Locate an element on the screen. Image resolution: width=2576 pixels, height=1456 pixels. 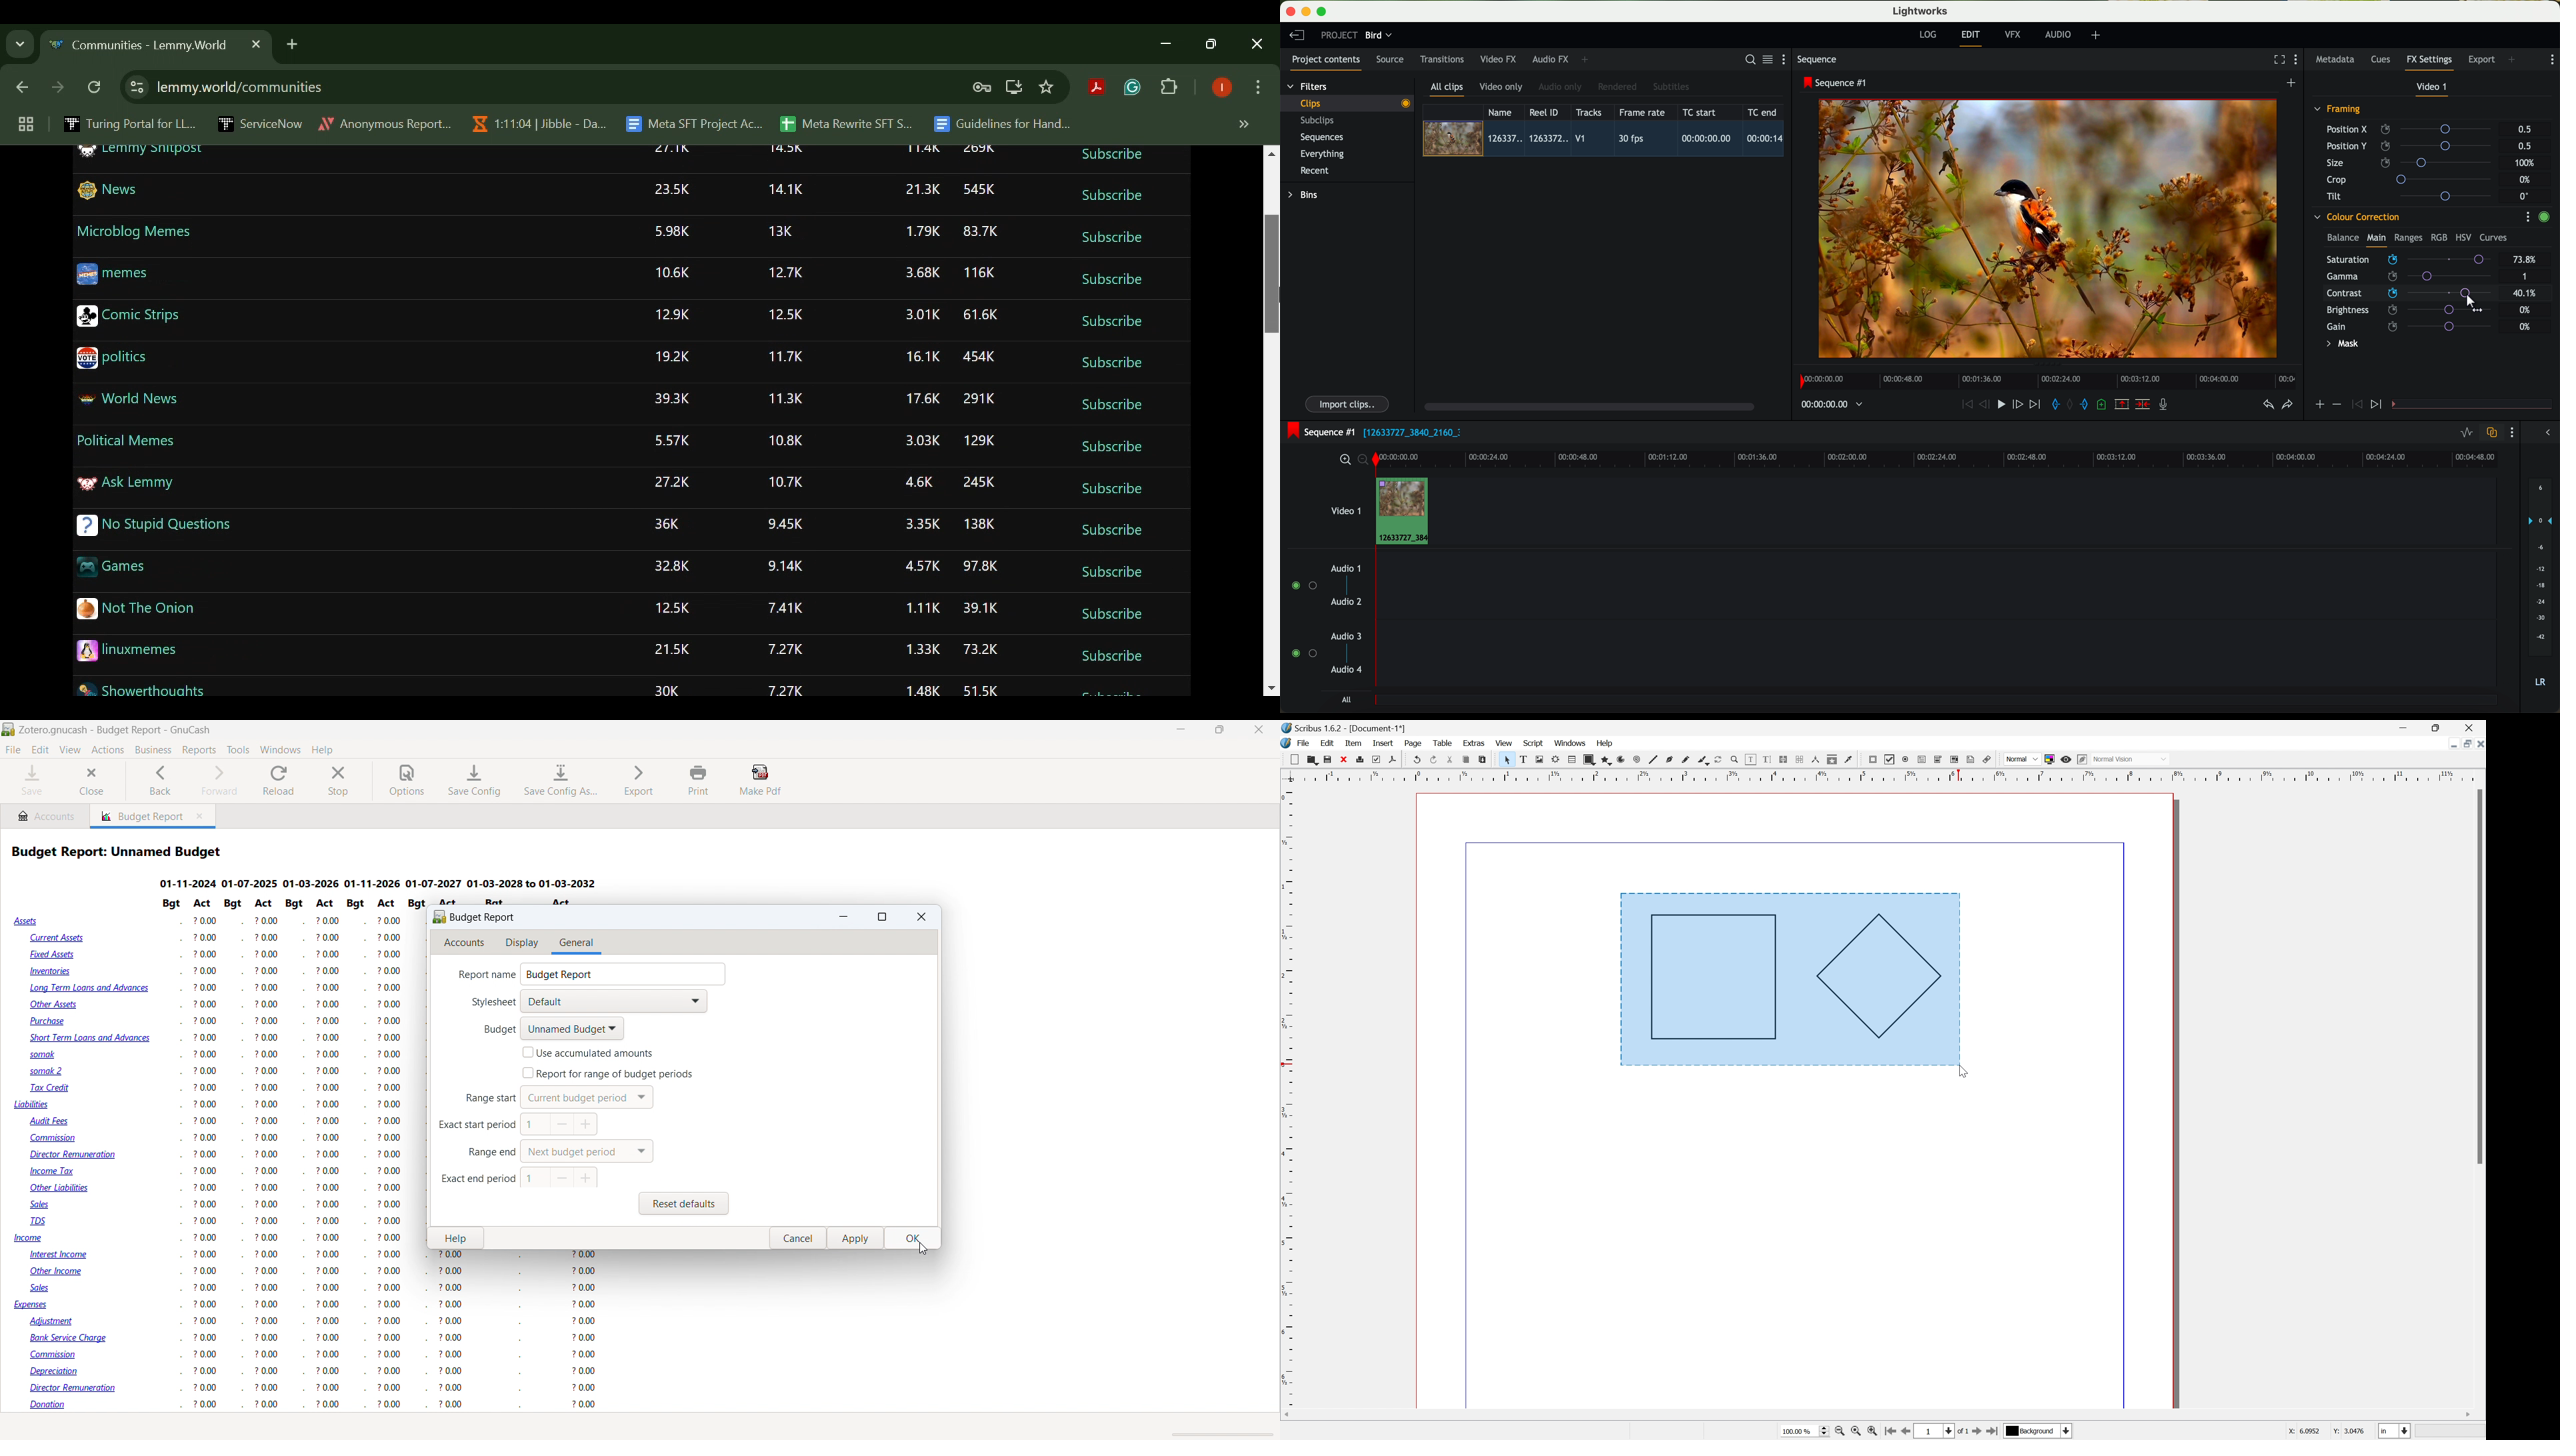
spiral is located at coordinates (1635, 760).